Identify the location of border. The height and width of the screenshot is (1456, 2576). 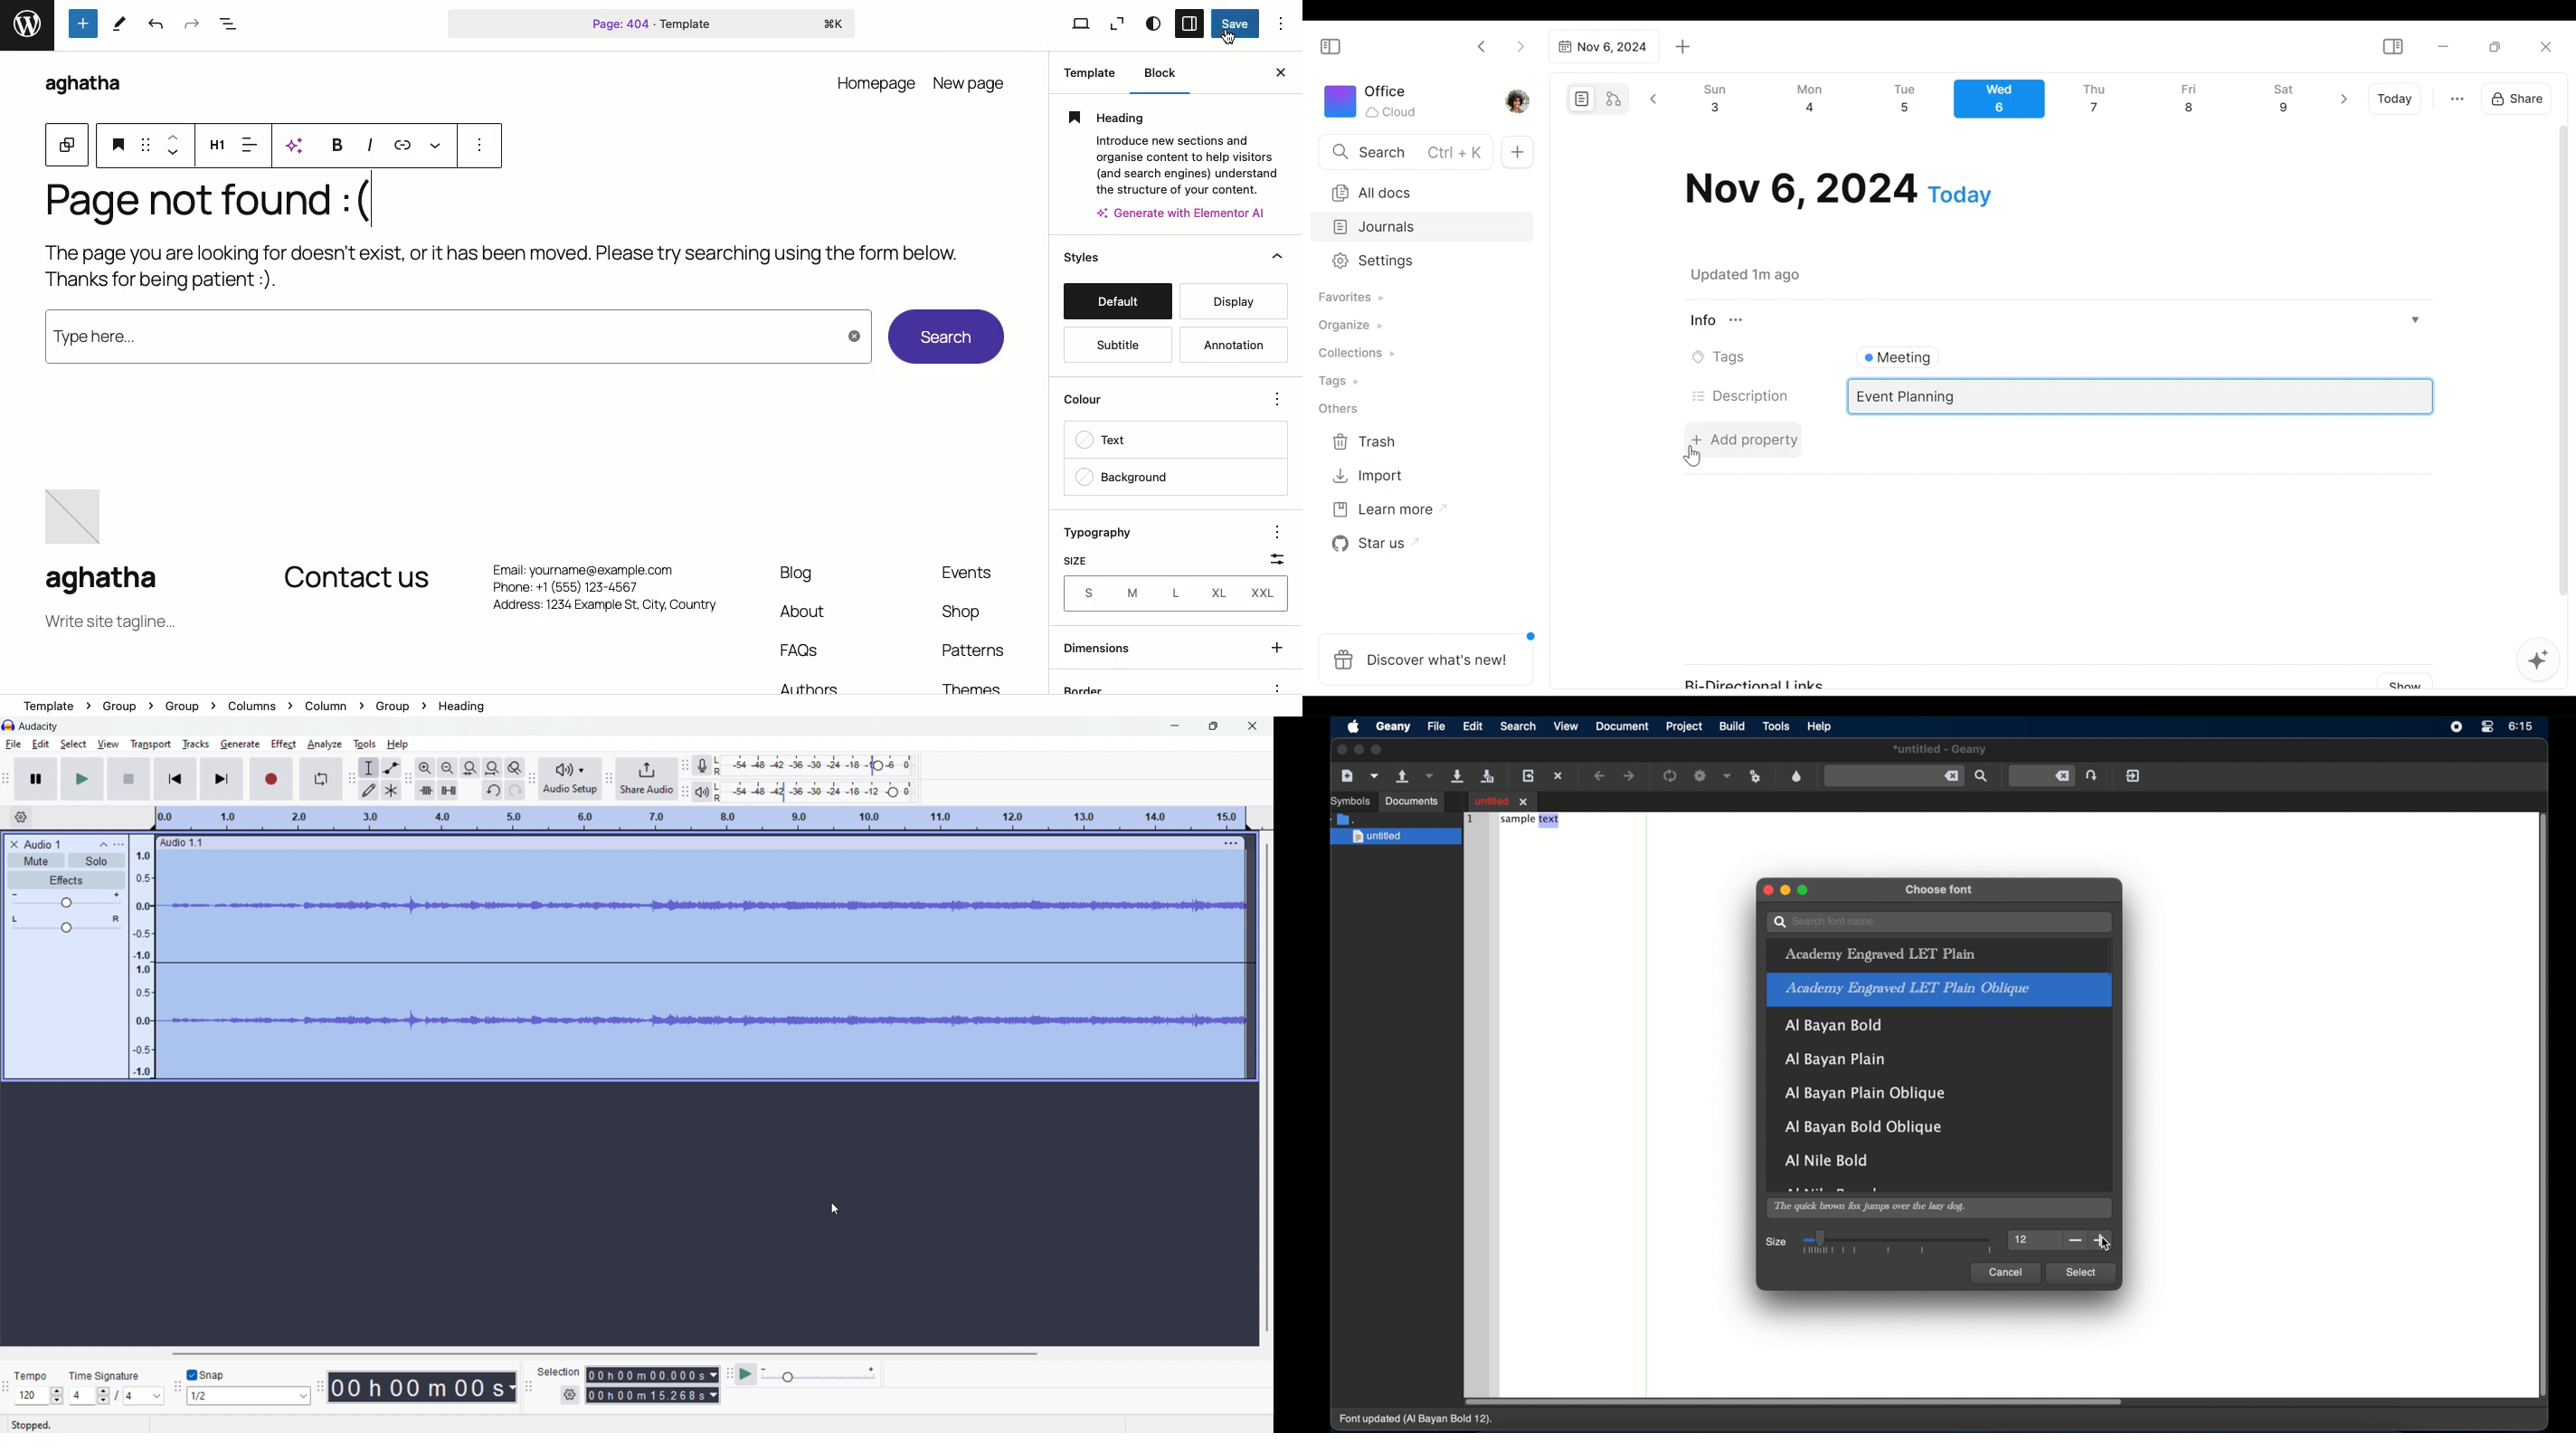
(1126, 687).